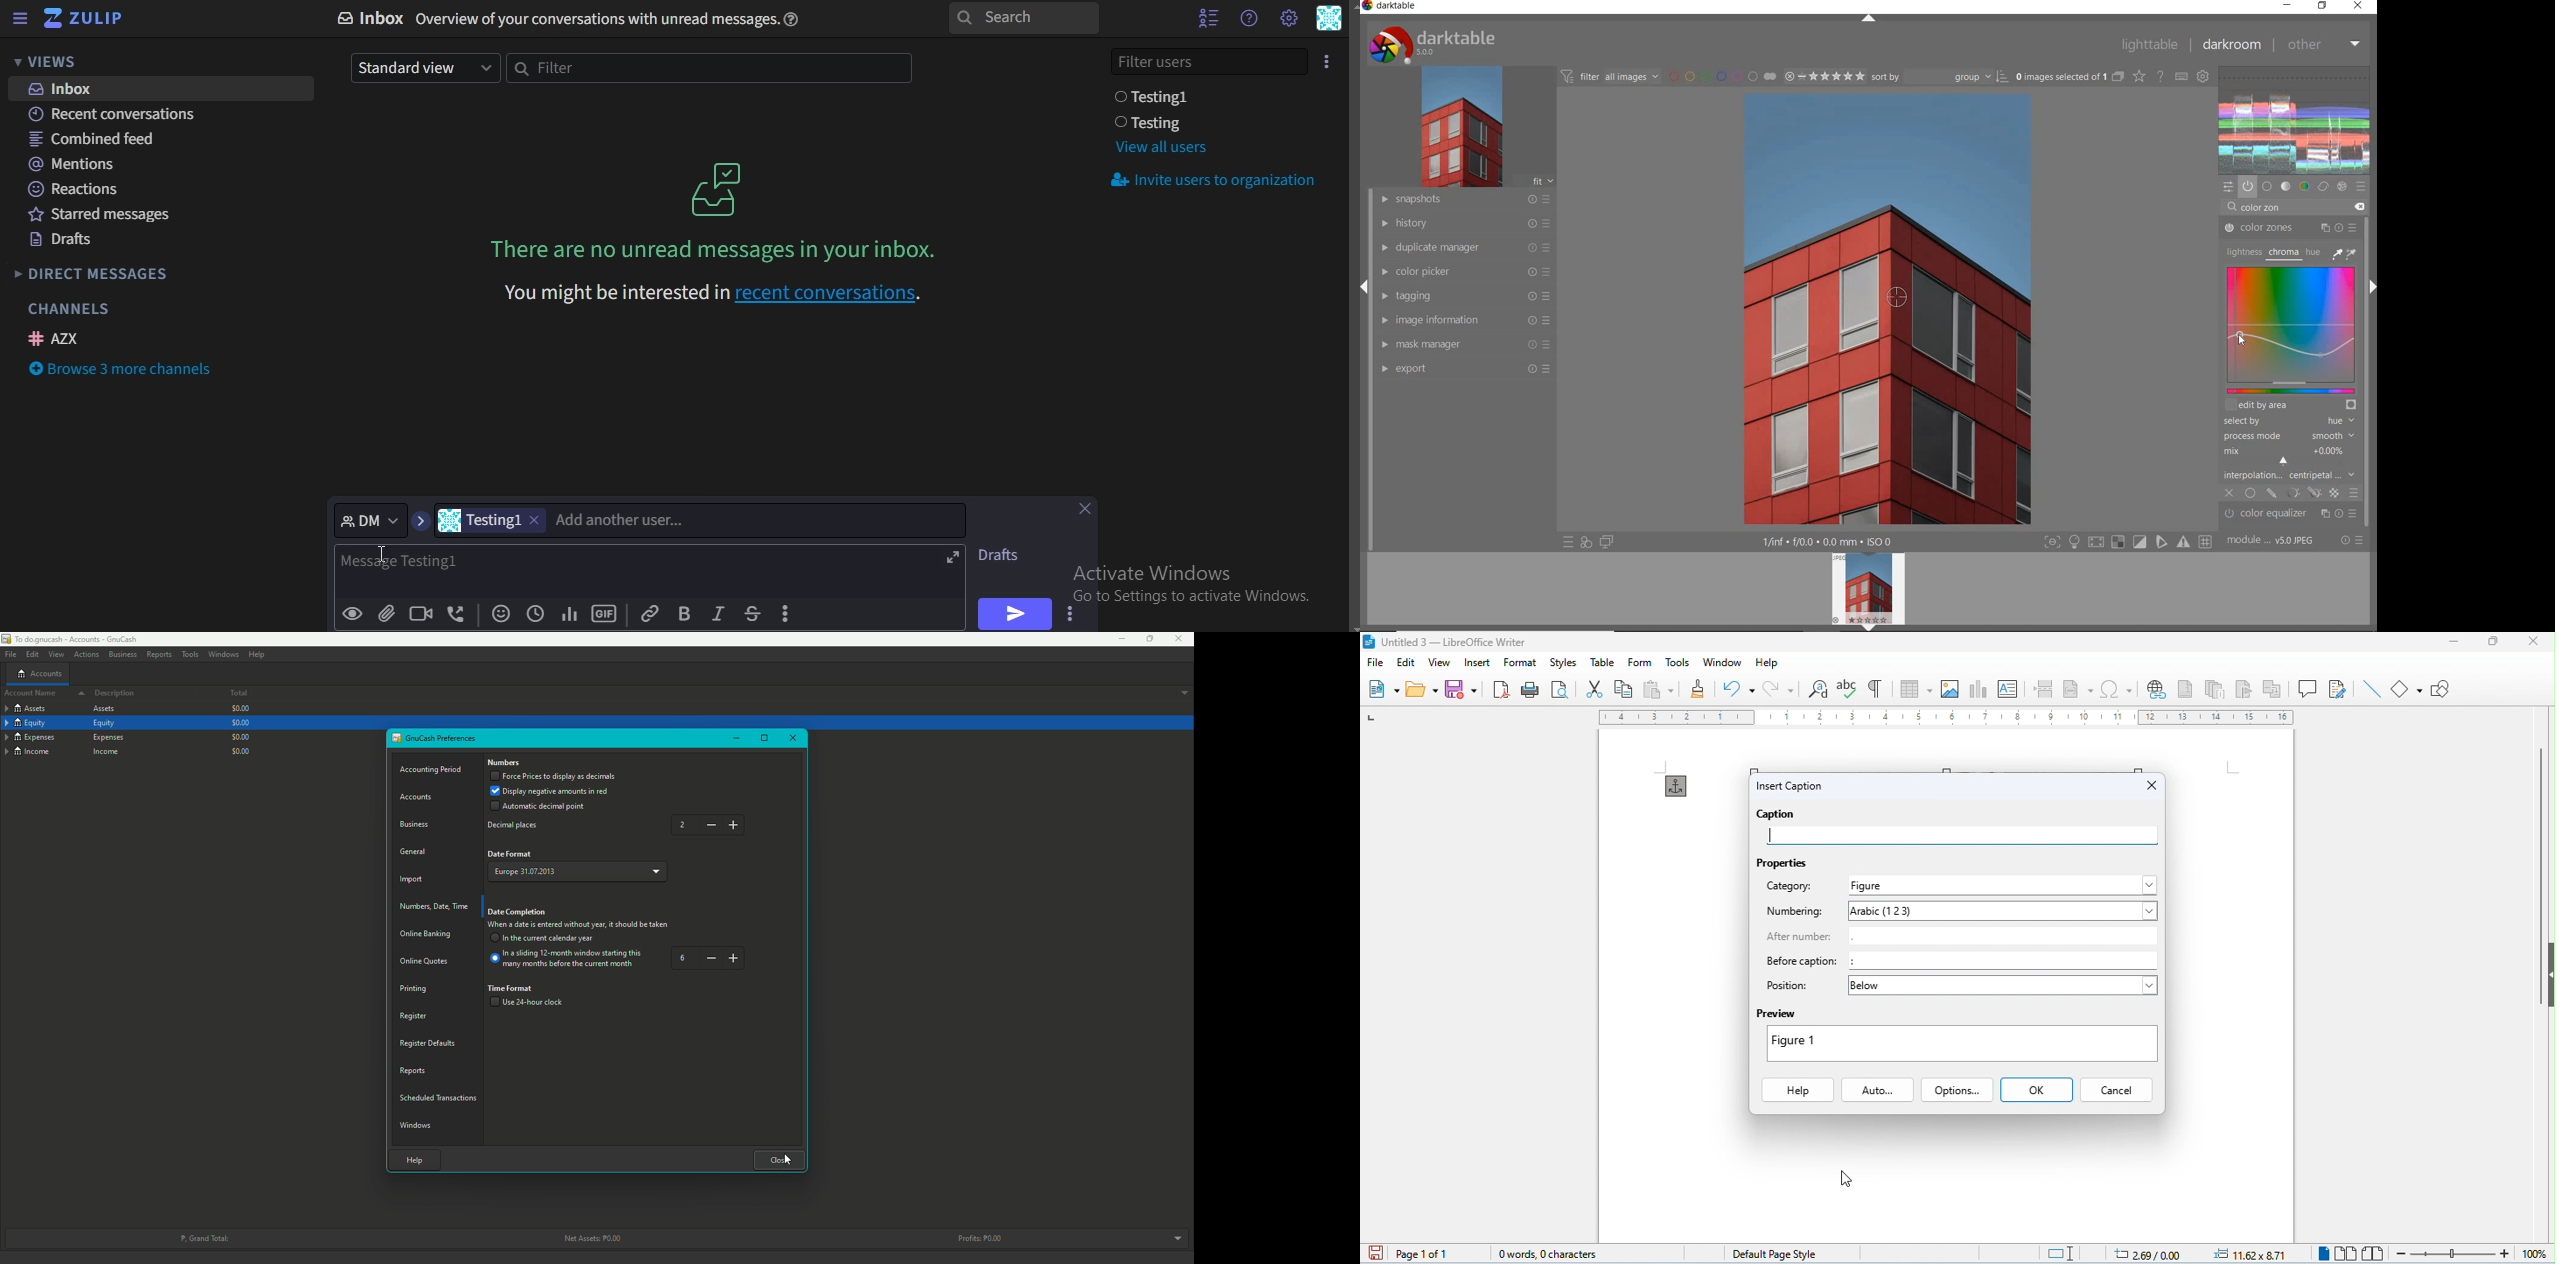  Describe the element at coordinates (554, 777) in the screenshot. I see `Force Prices` at that location.